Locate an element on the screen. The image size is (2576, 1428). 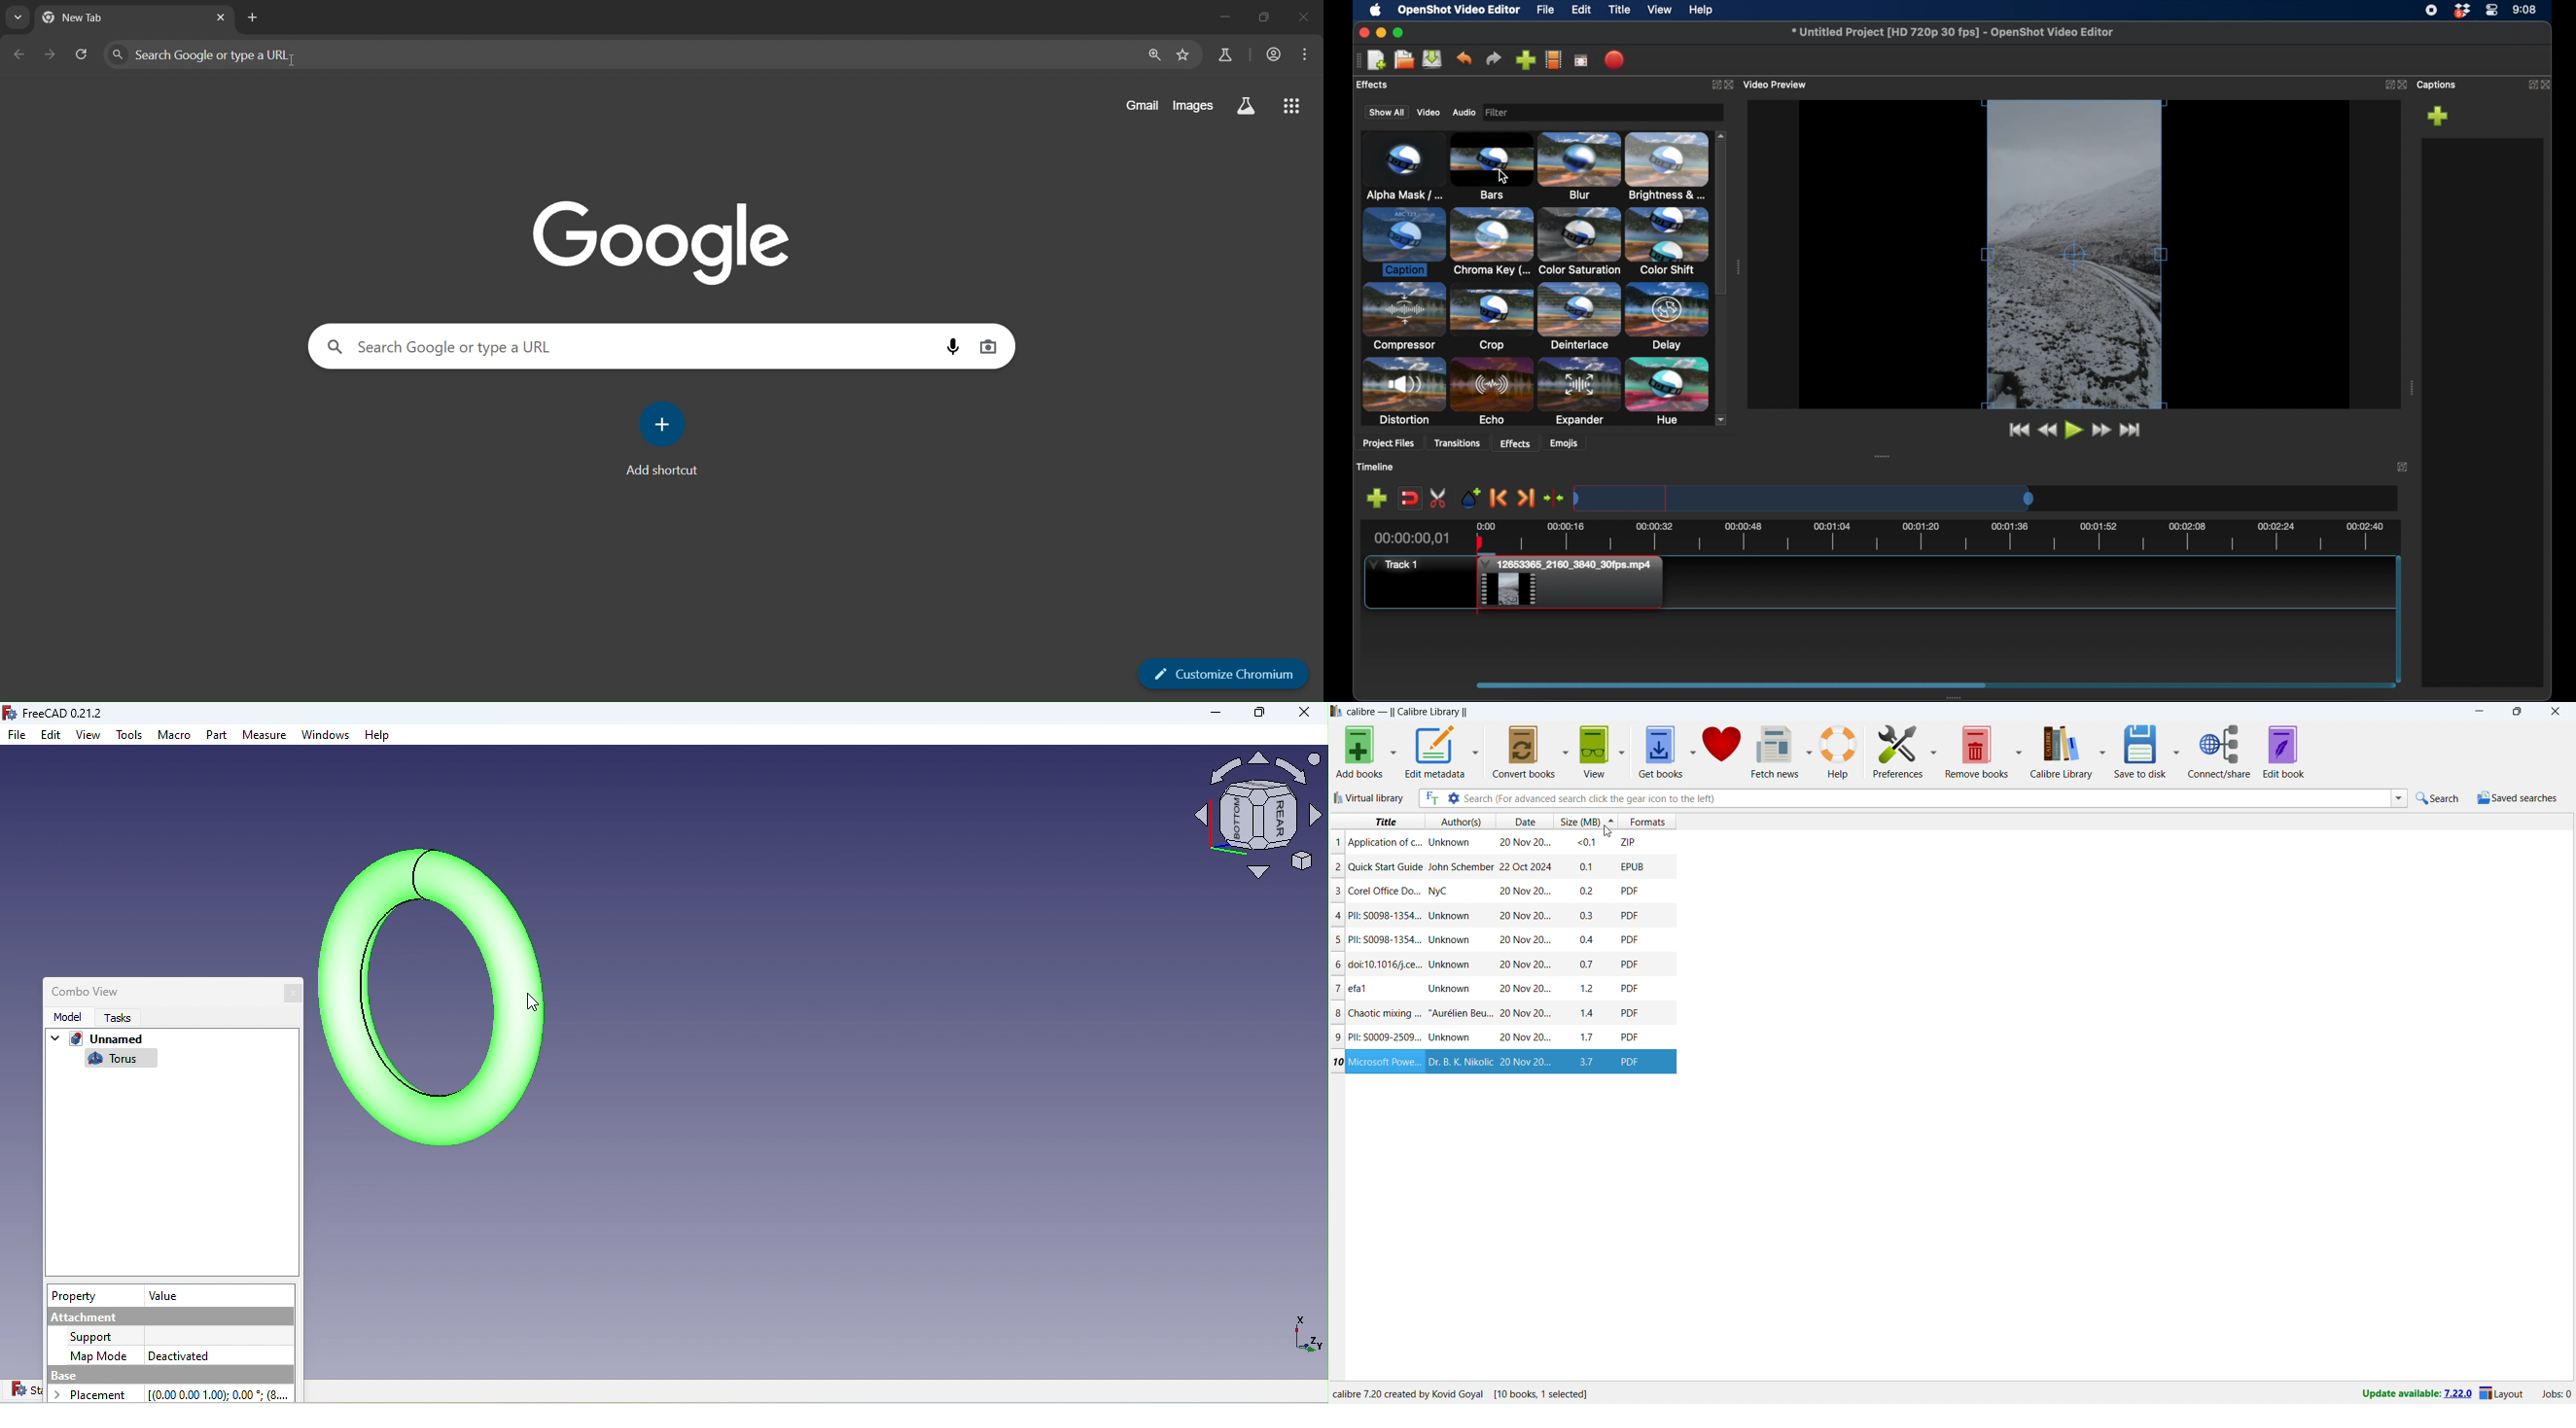
preferences is located at coordinates (1898, 752).